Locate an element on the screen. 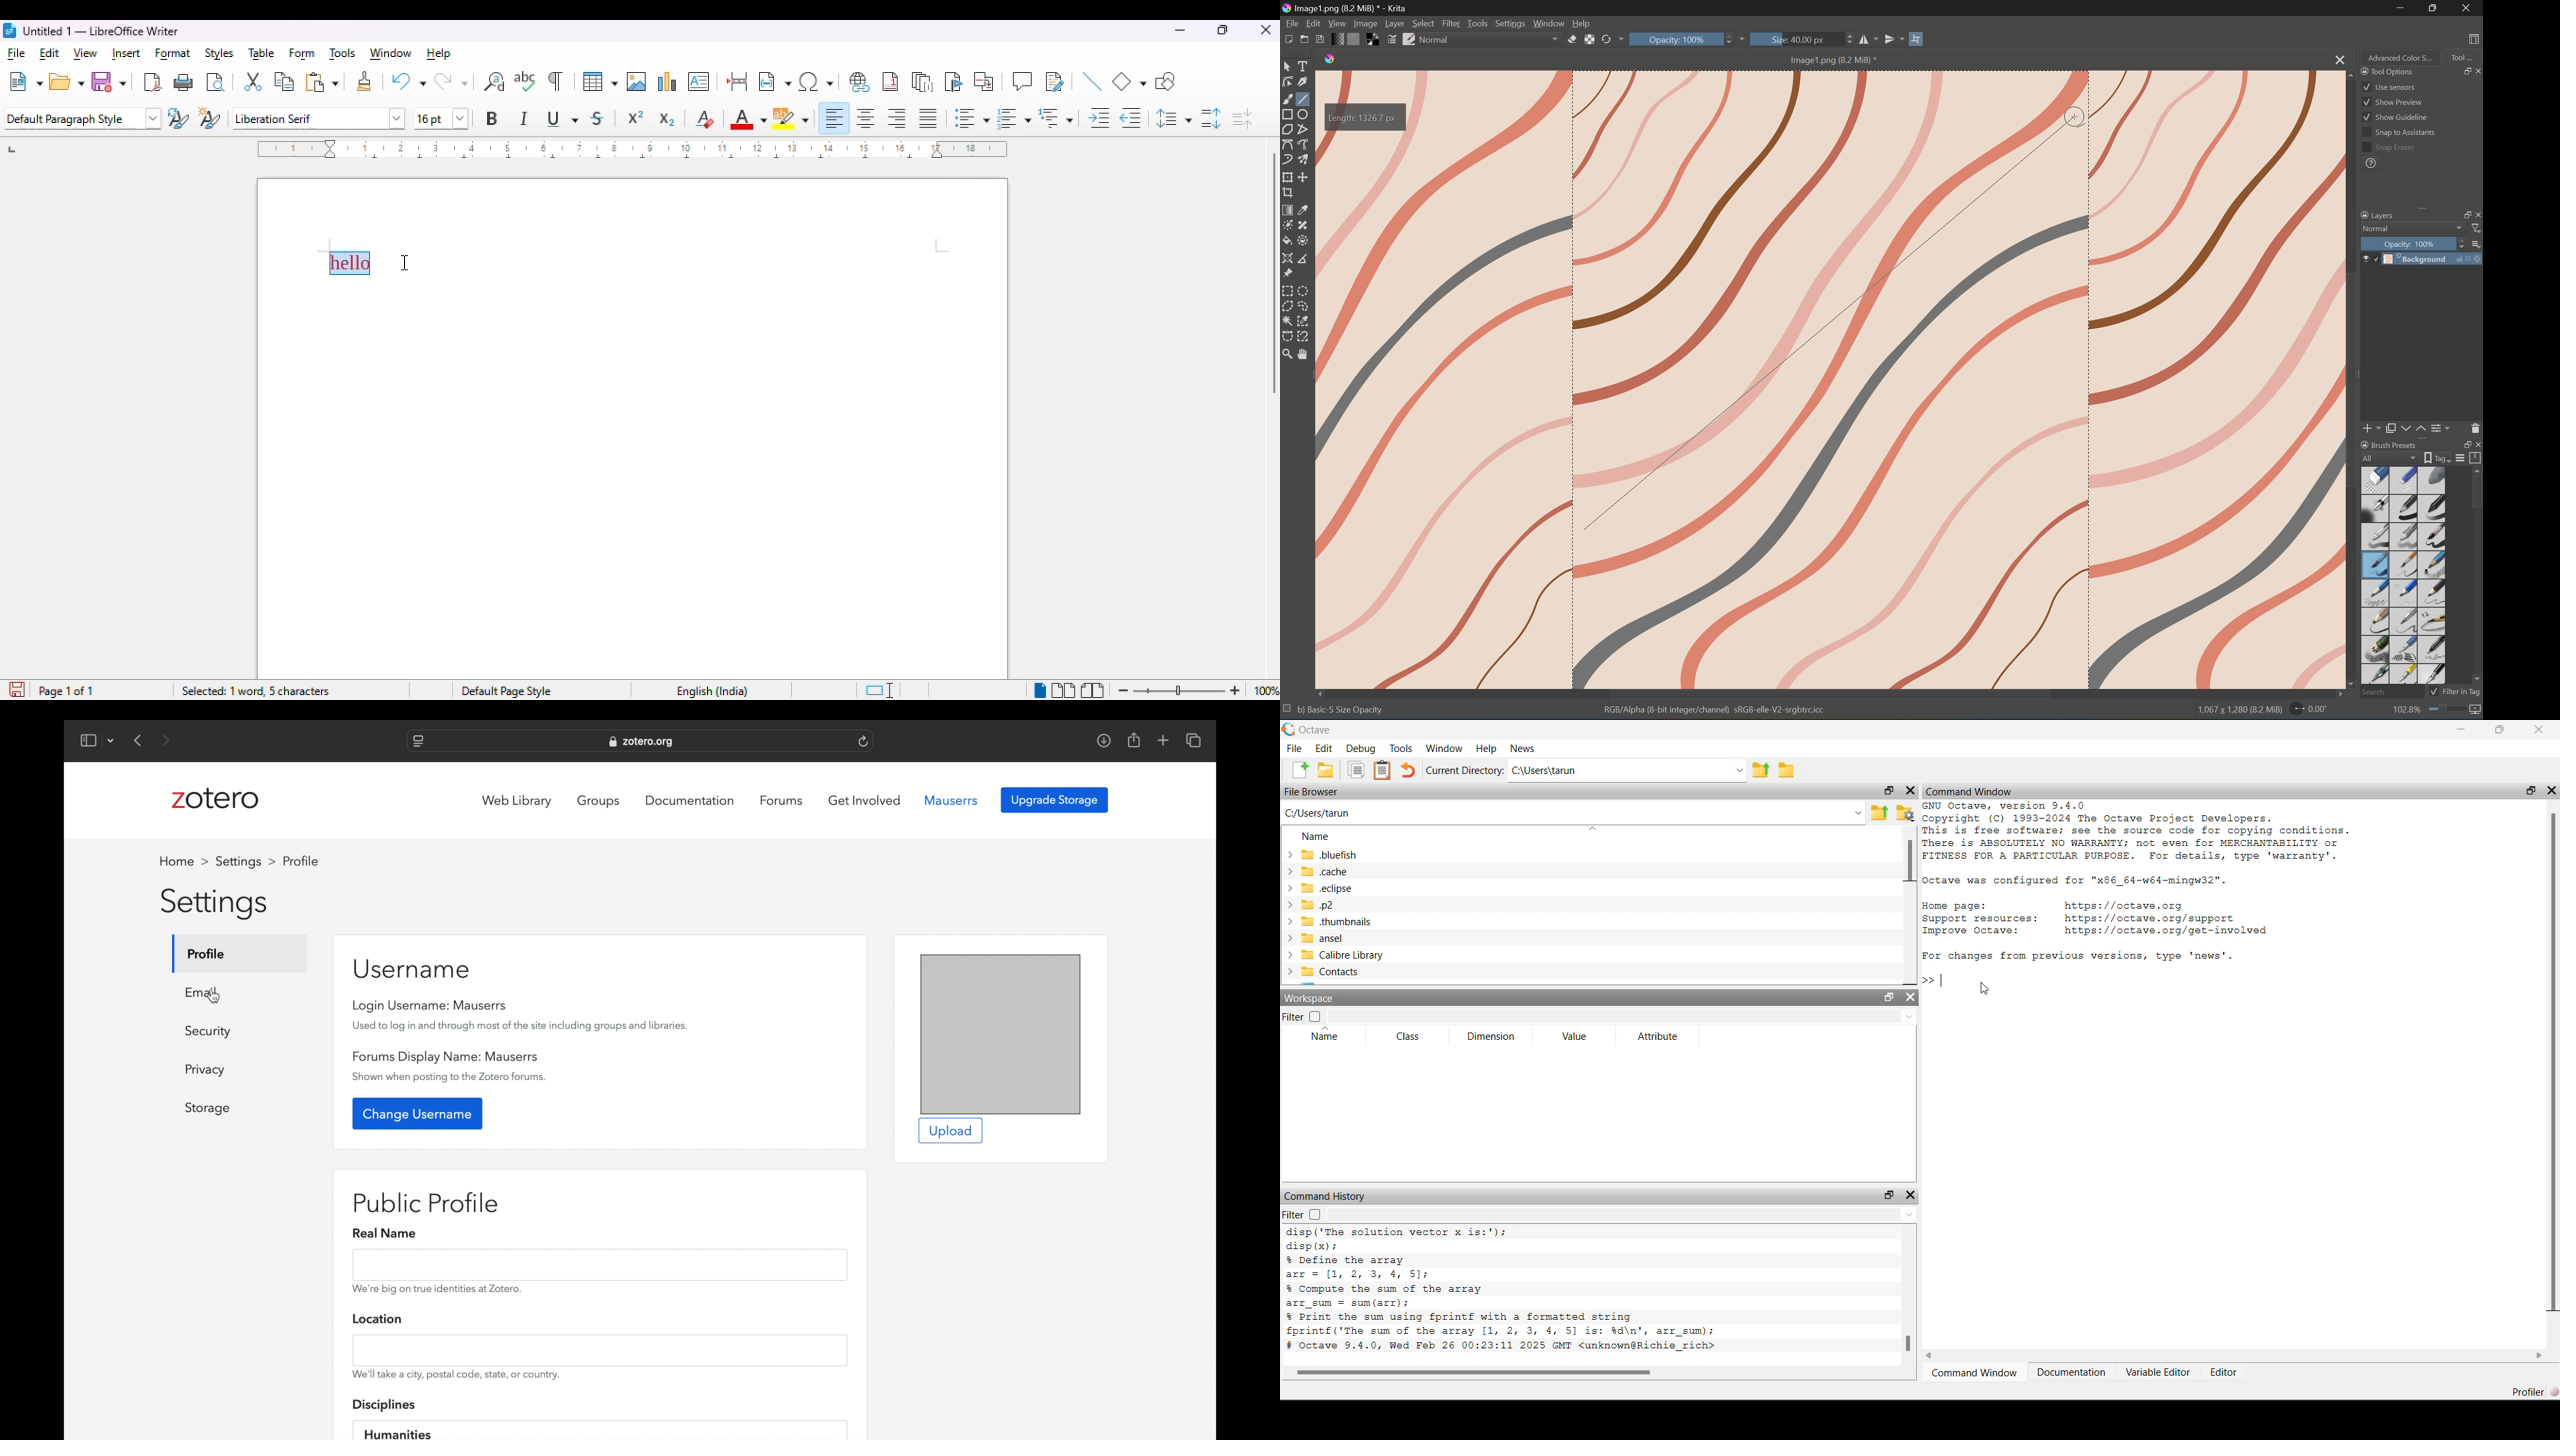 The width and height of the screenshot is (2576, 1456). Reload original preset is located at coordinates (1606, 39).